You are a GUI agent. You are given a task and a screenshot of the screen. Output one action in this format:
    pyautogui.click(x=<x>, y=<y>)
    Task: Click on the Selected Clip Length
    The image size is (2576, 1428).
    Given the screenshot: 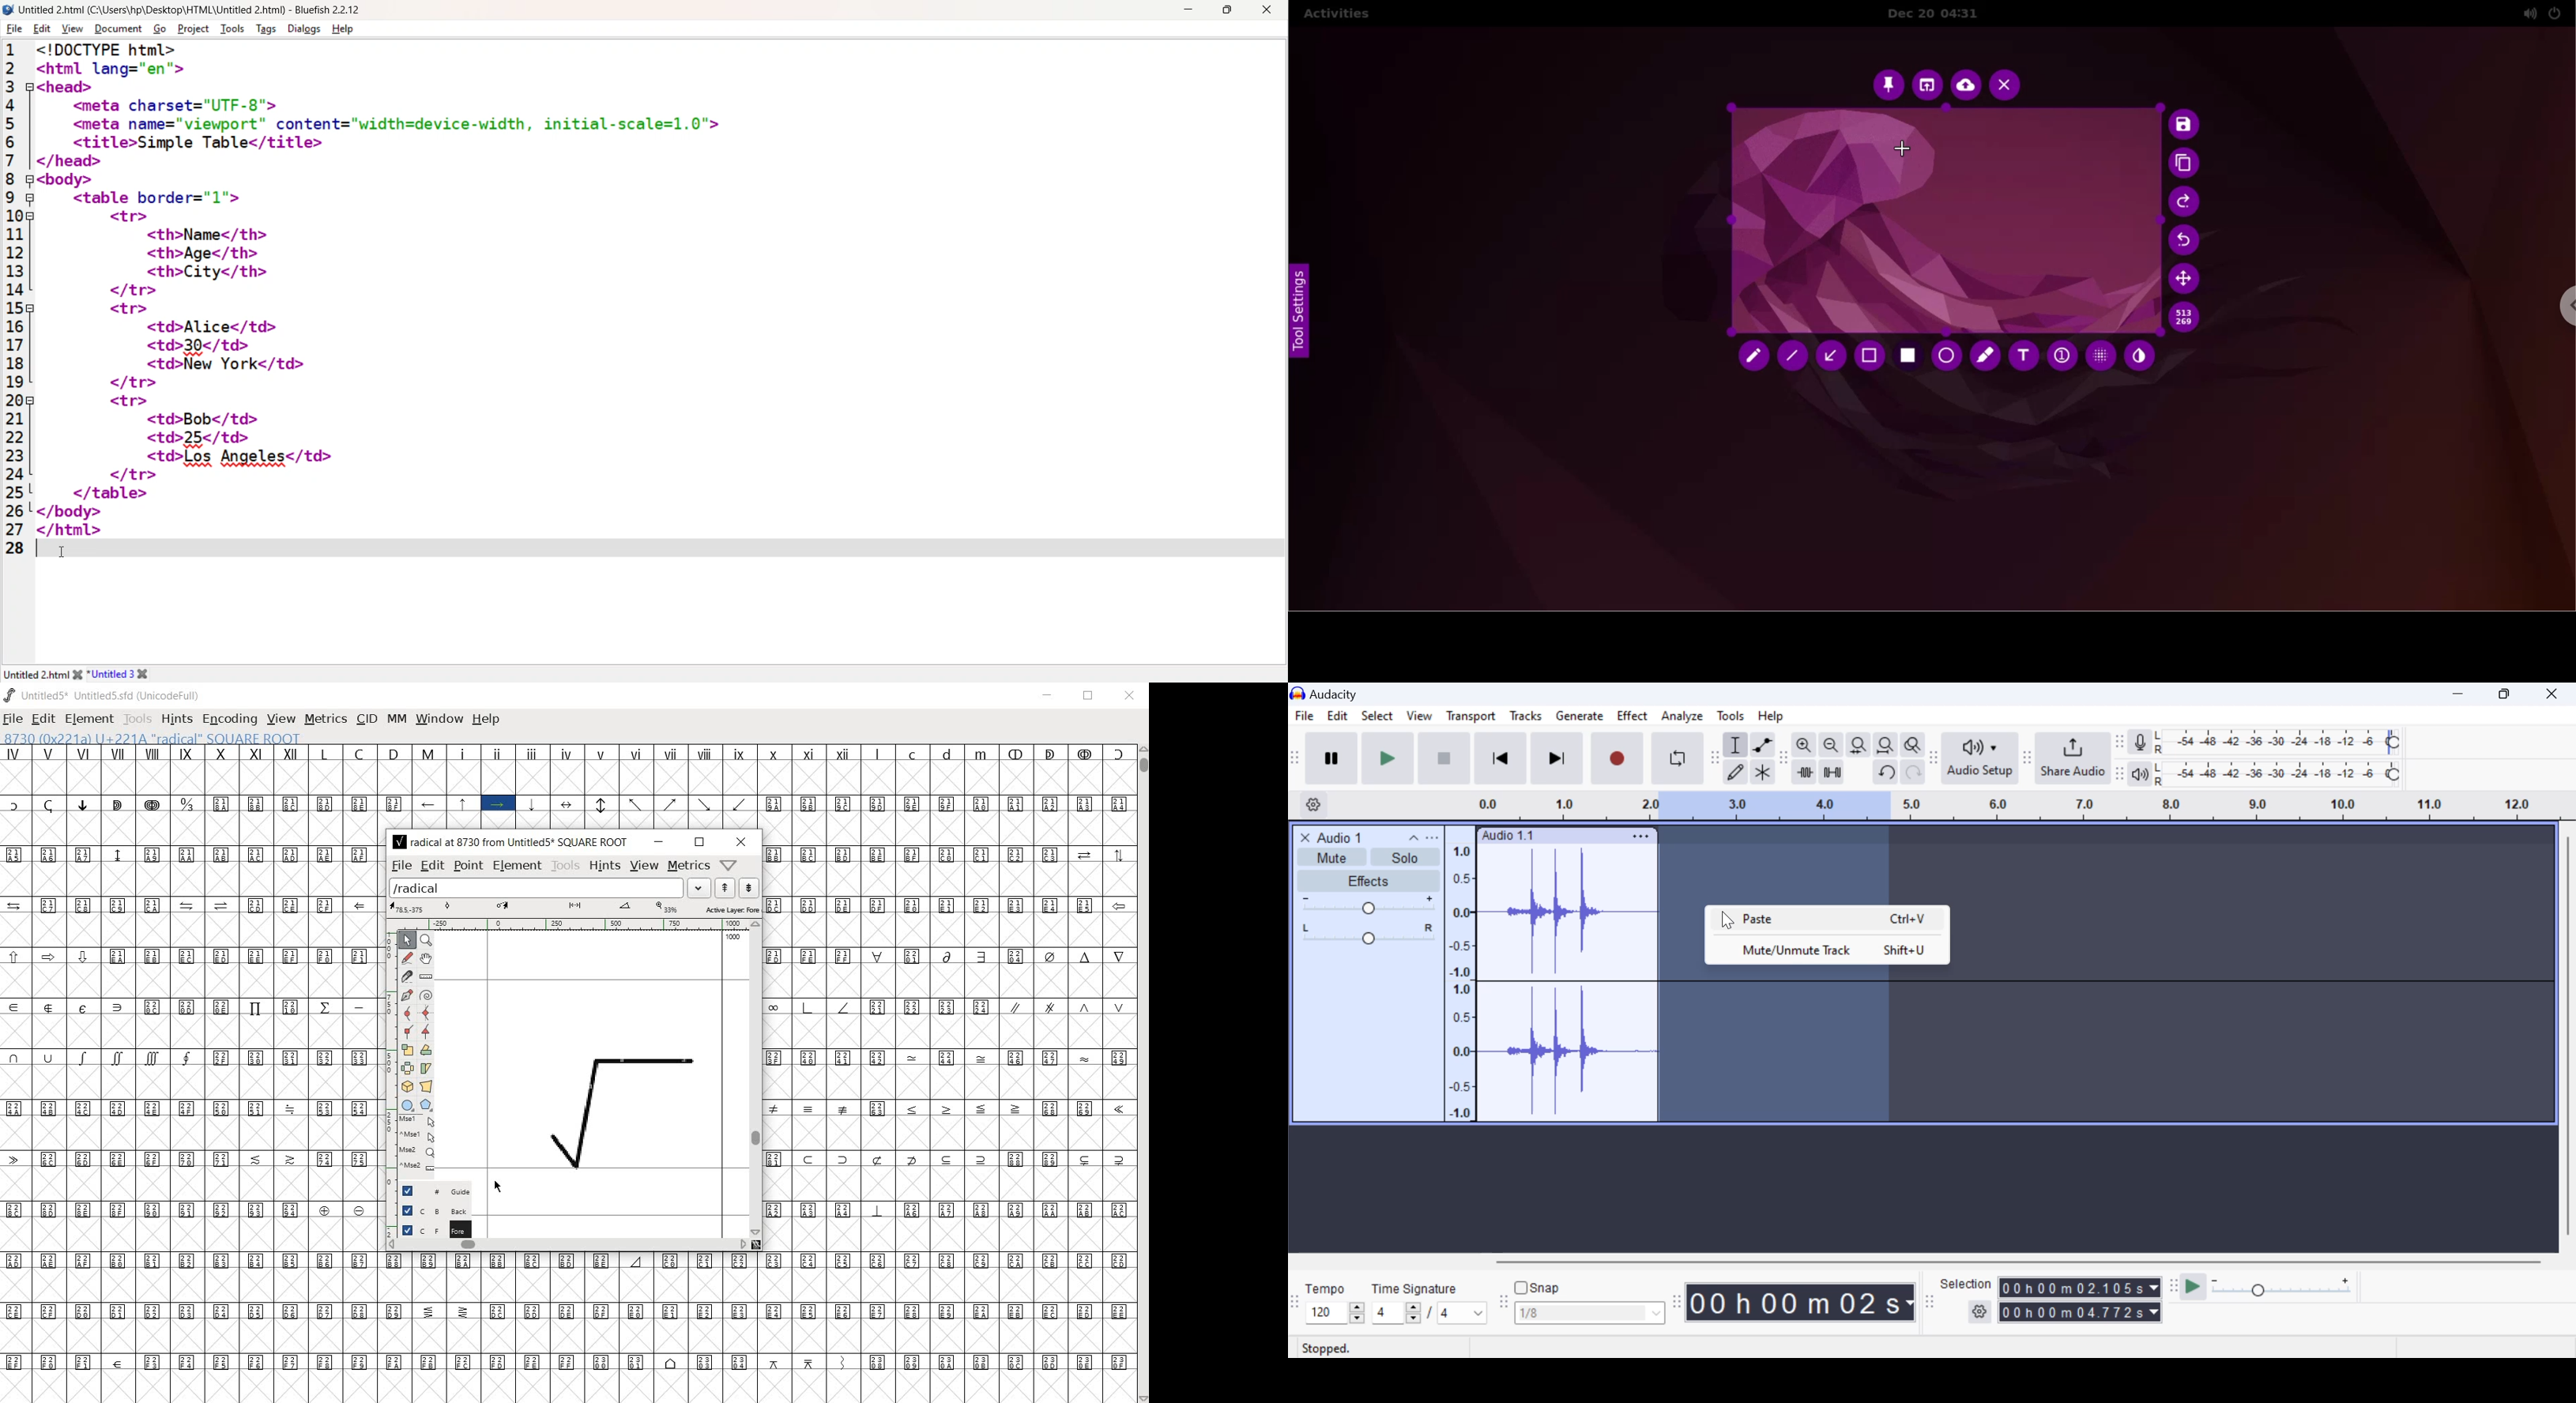 What is the action you would take?
    pyautogui.click(x=2082, y=1302)
    